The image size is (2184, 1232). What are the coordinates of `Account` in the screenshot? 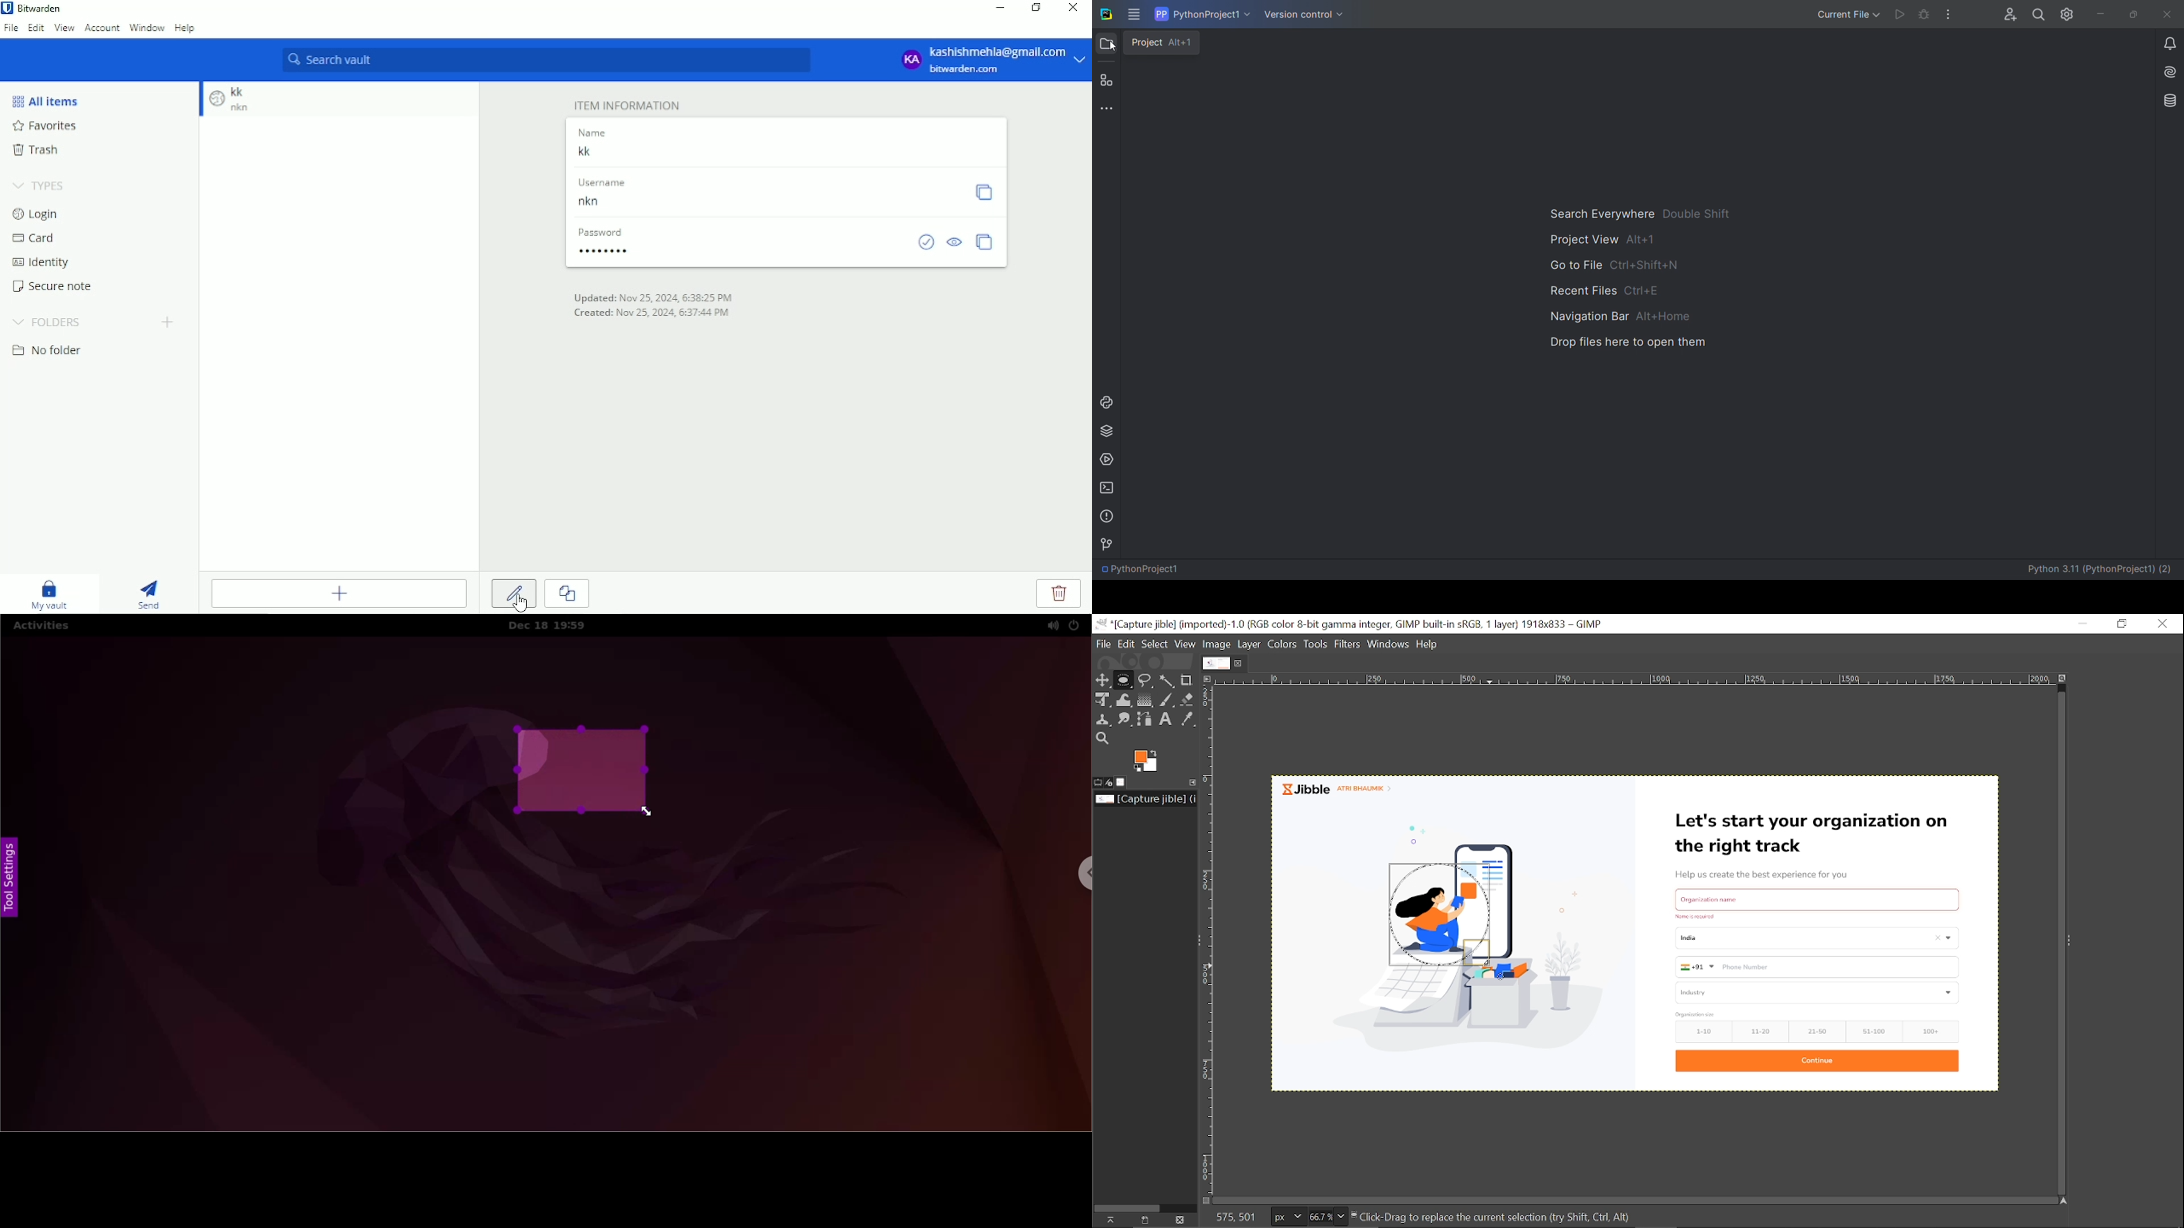 It's located at (103, 27).